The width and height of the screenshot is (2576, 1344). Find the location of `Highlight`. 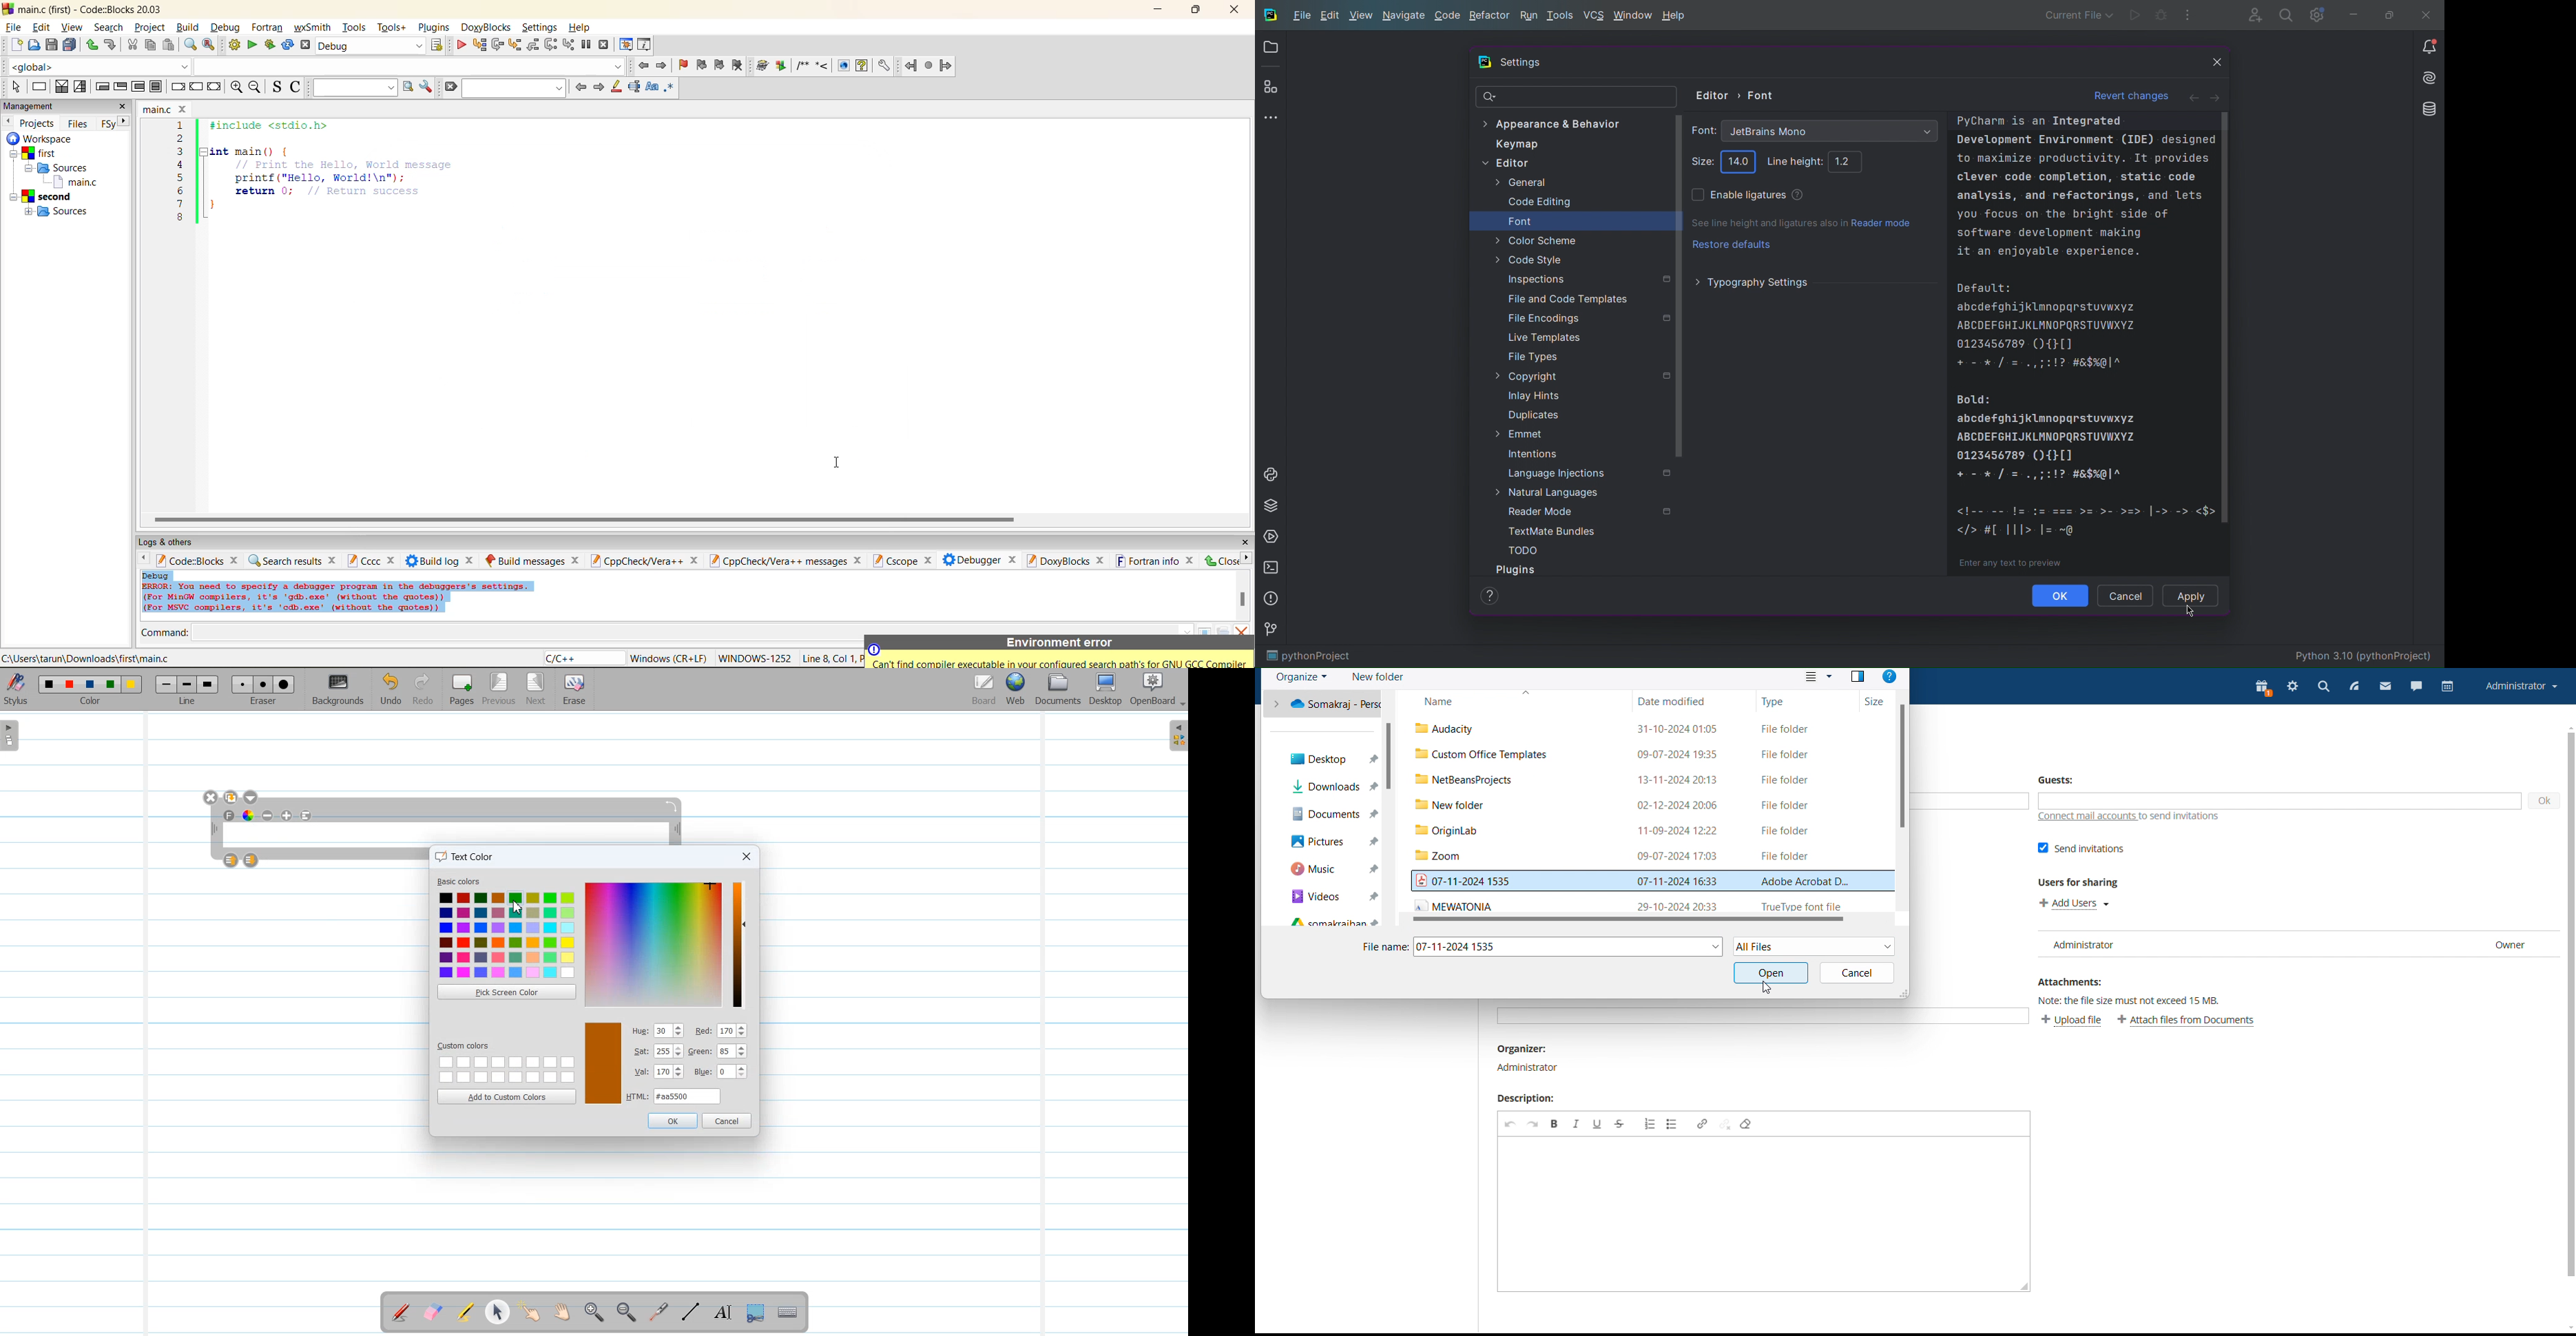

Highlight is located at coordinates (465, 1314).